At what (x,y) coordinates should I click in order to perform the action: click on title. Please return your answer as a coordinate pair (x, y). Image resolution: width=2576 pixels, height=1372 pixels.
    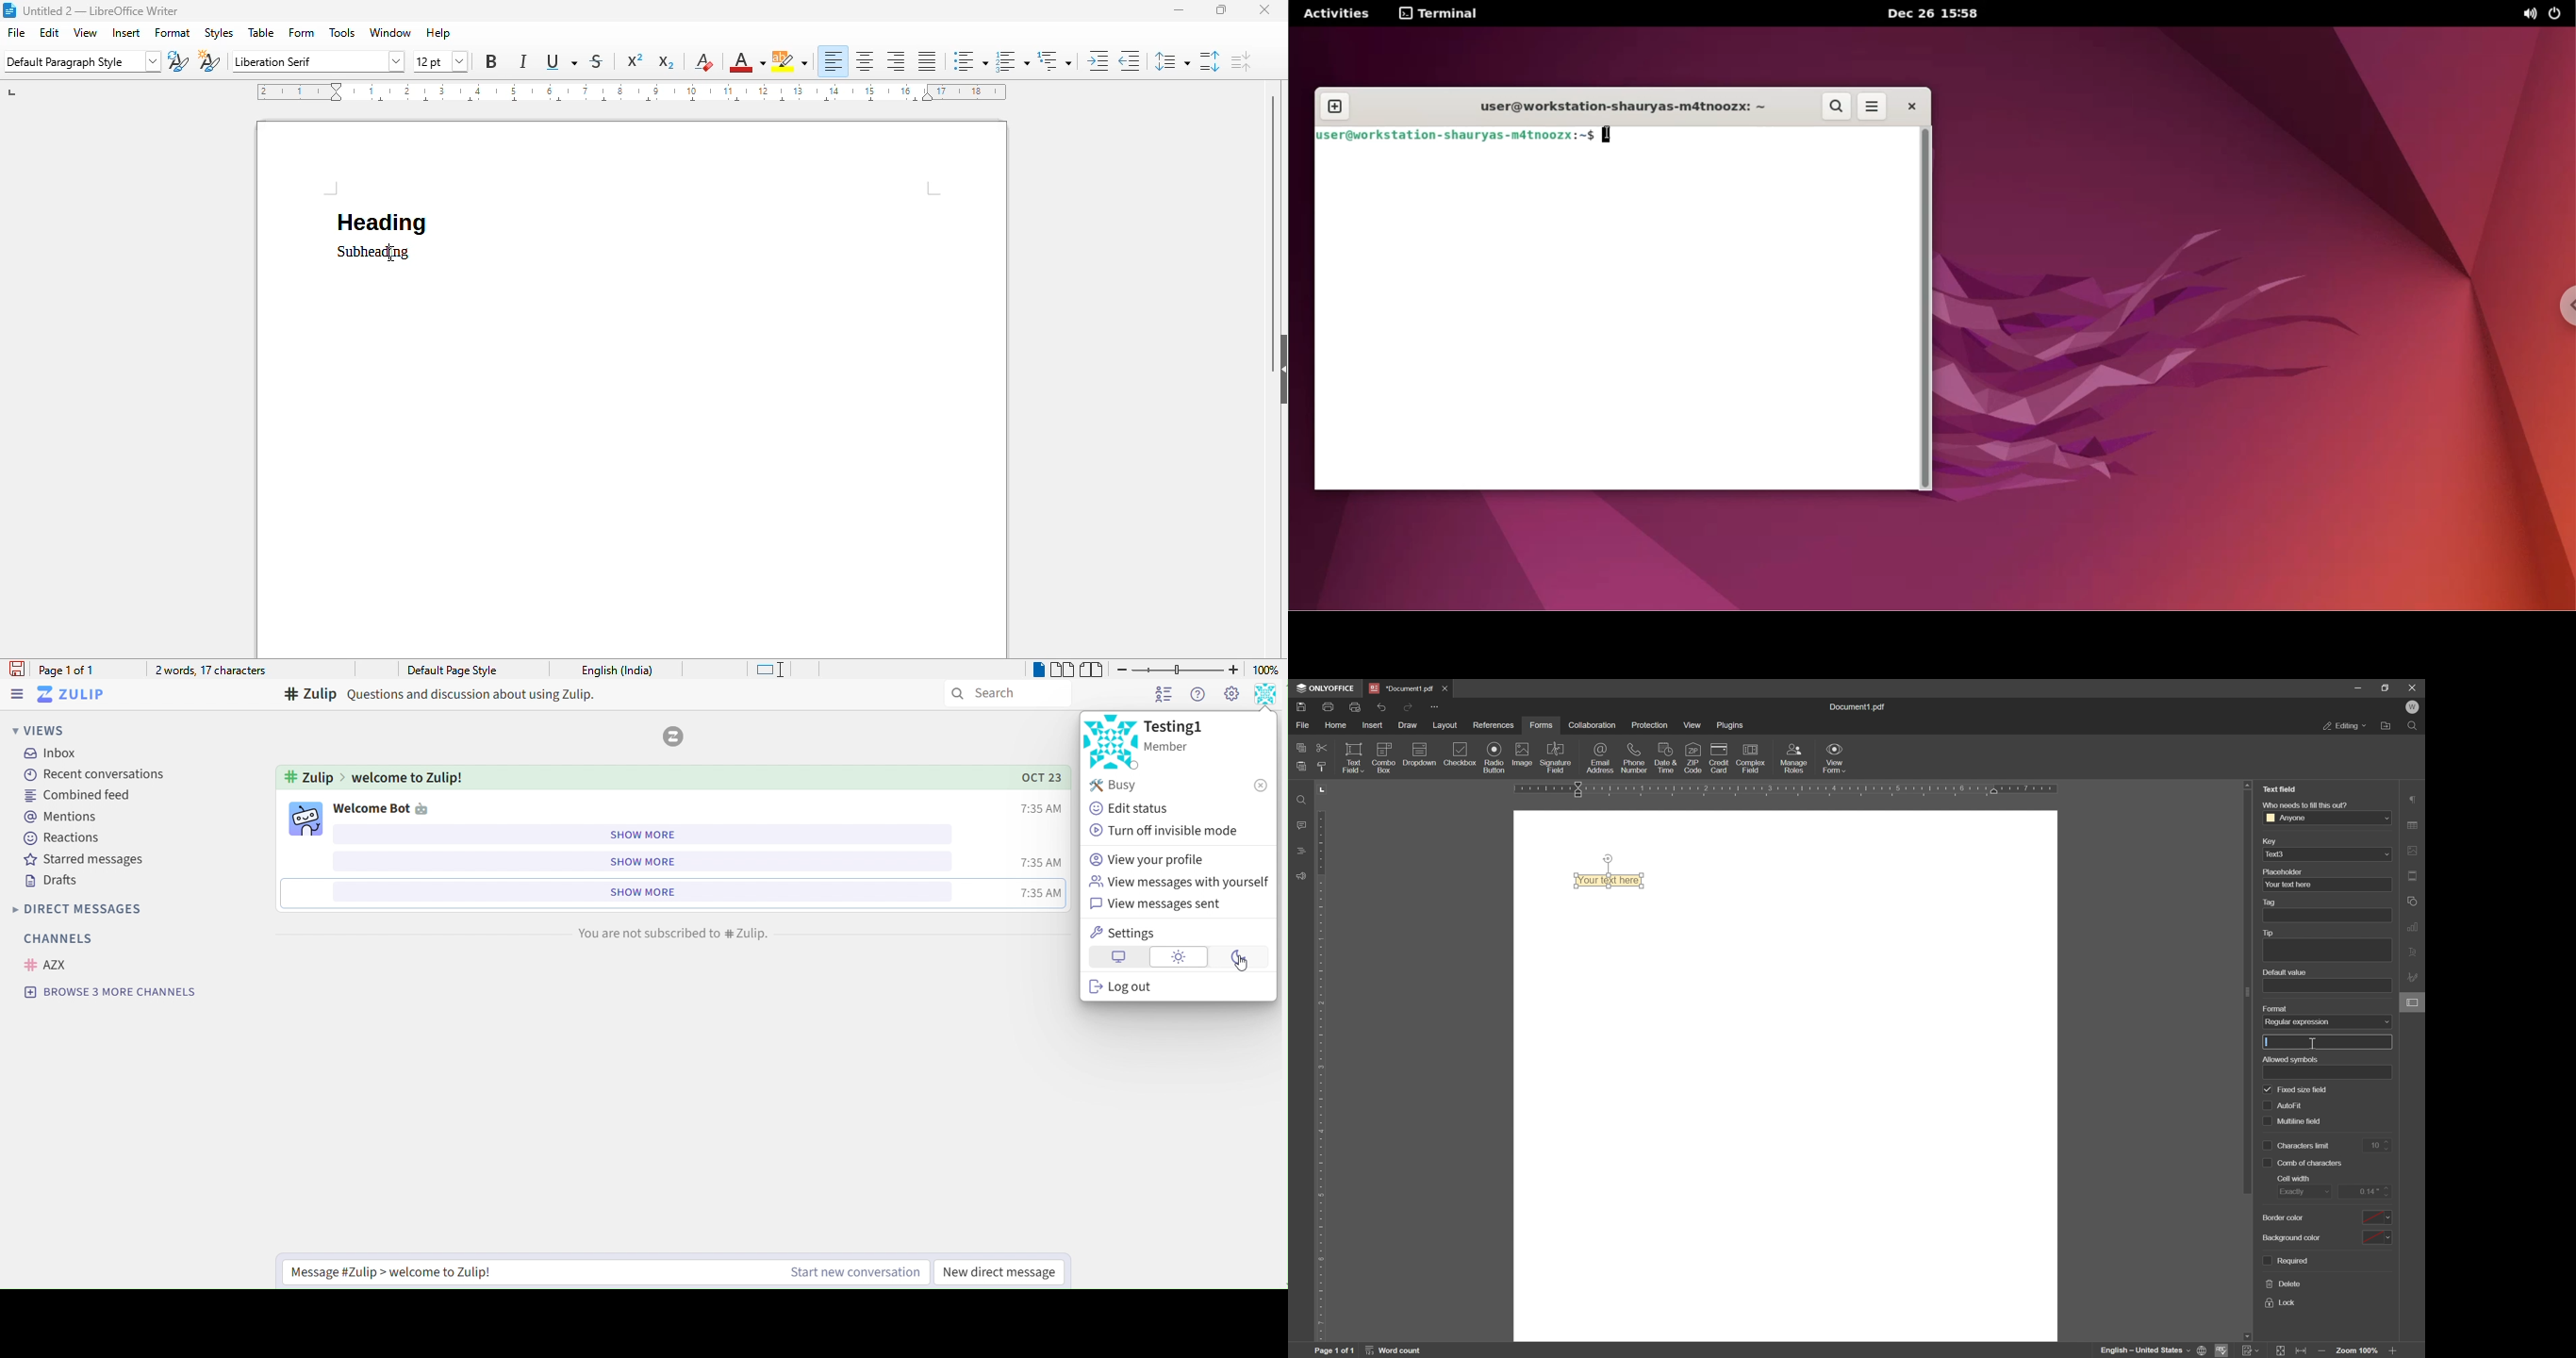
    Looking at the image, I should click on (101, 10).